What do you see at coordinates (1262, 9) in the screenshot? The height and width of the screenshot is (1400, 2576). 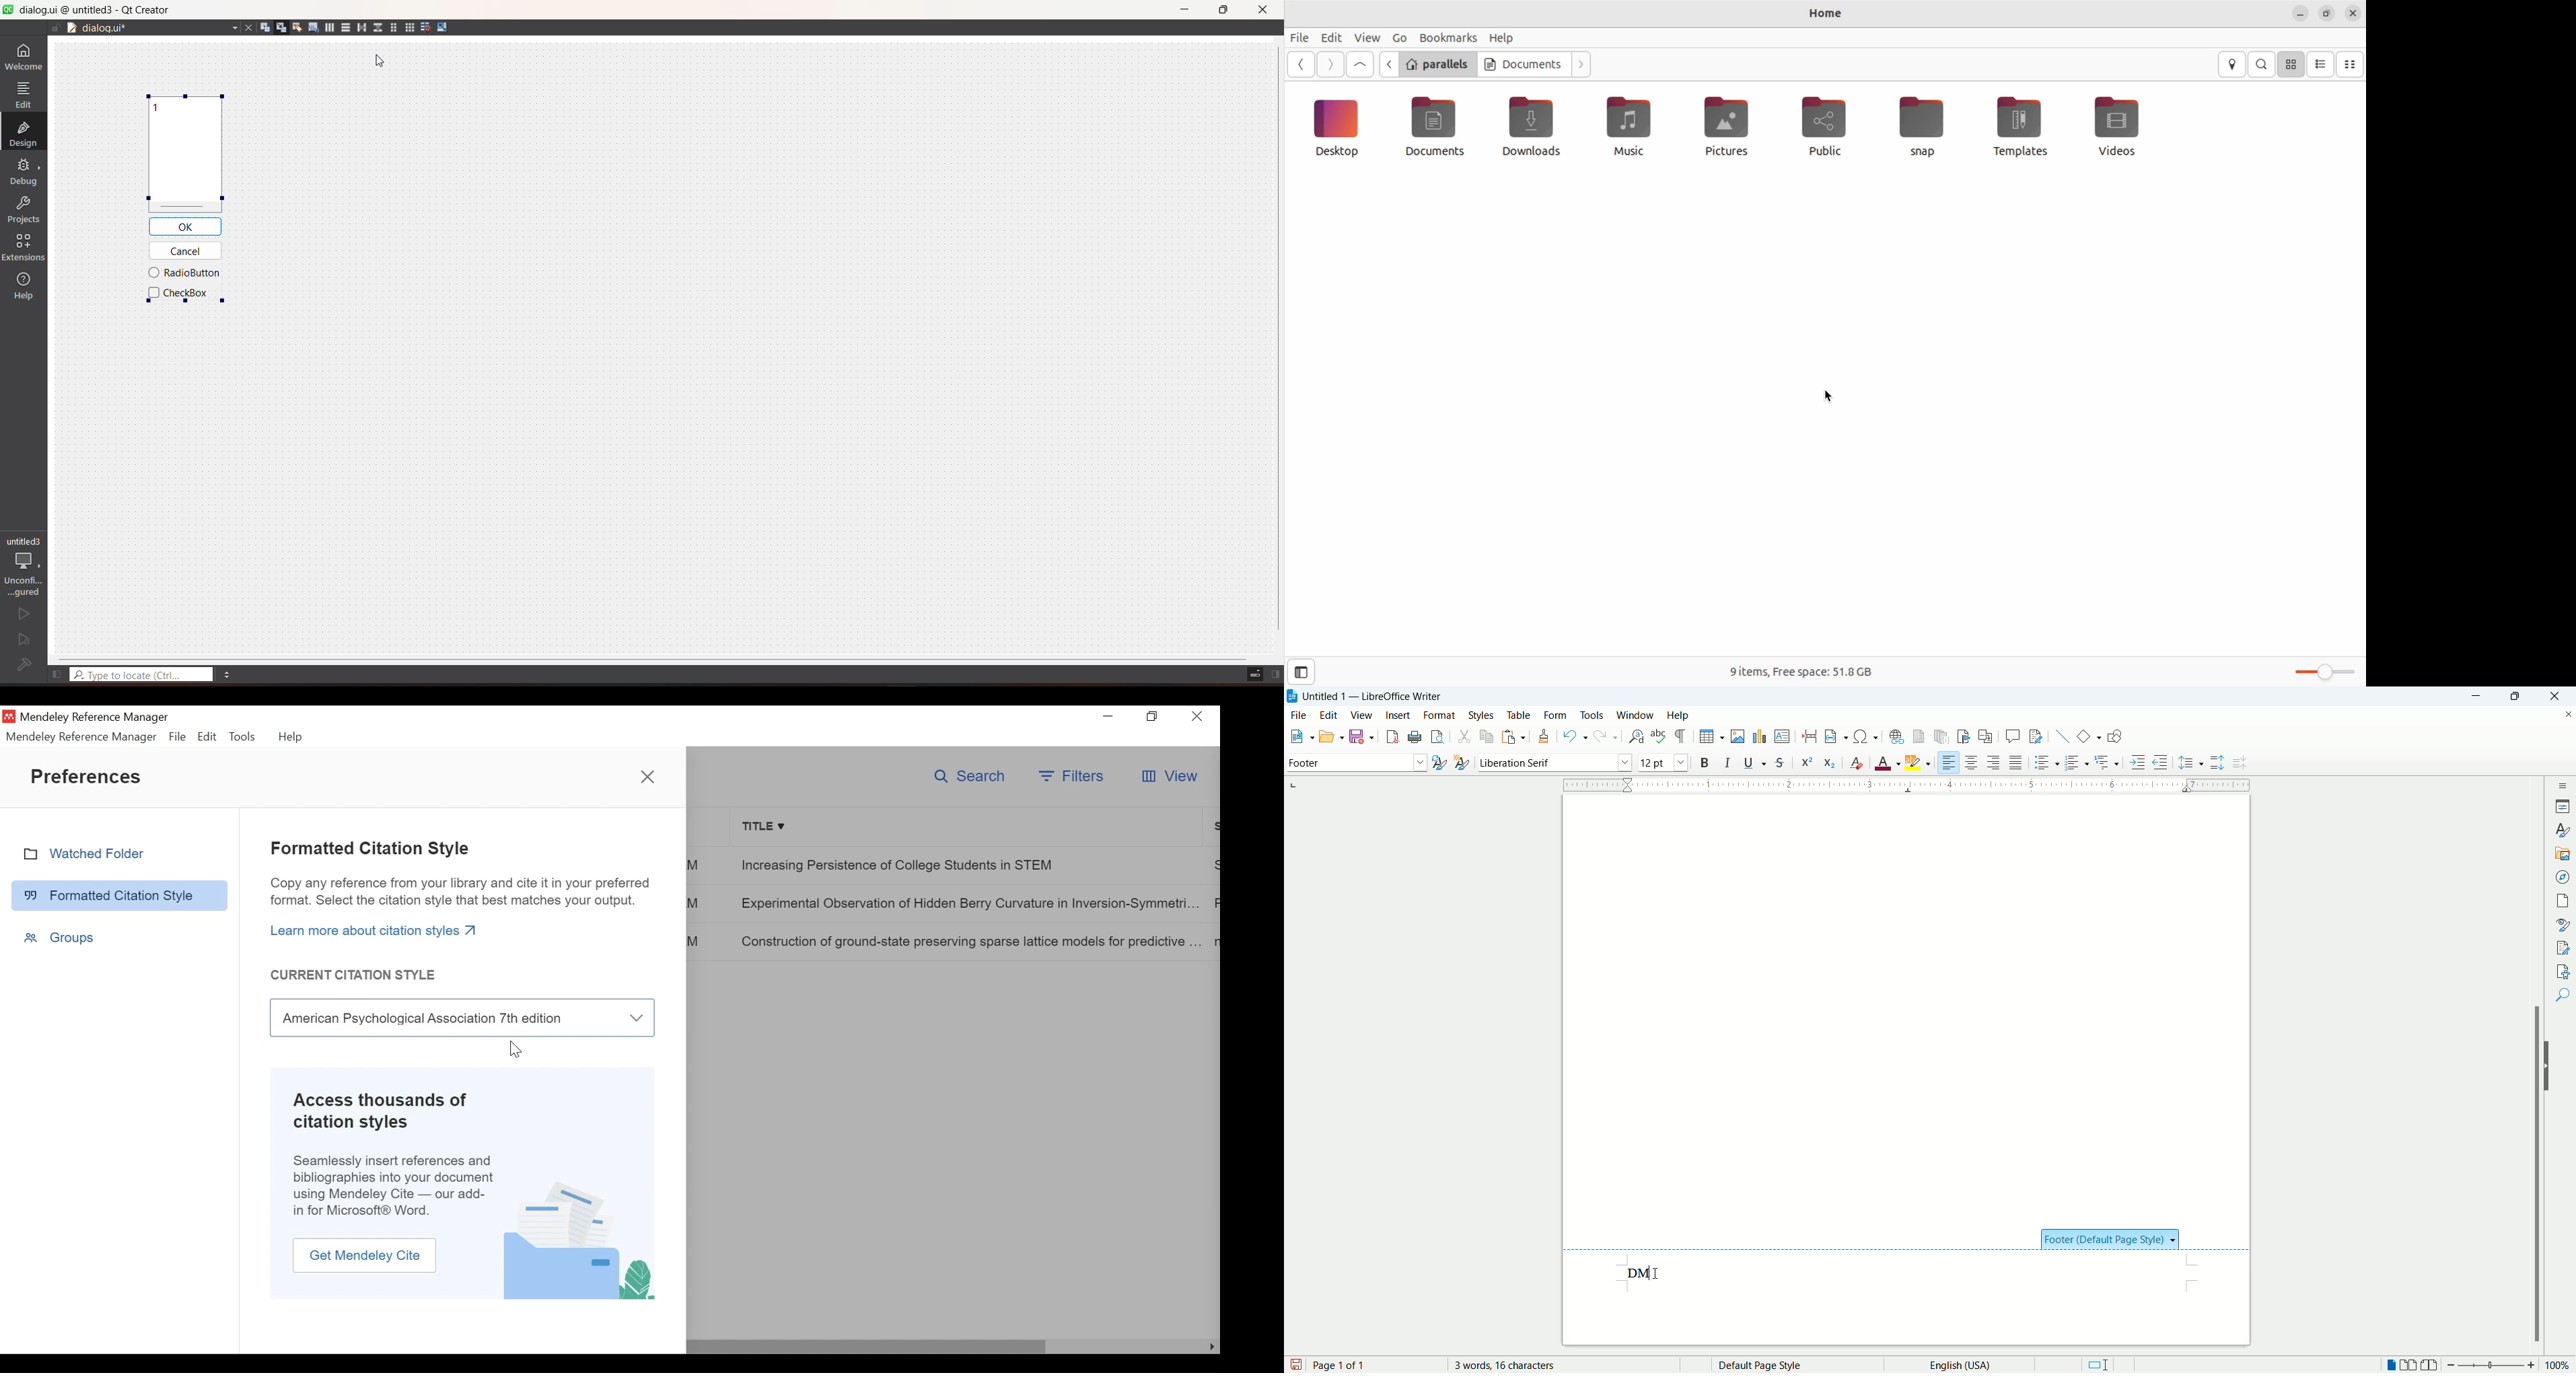 I see `close` at bounding box center [1262, 9].